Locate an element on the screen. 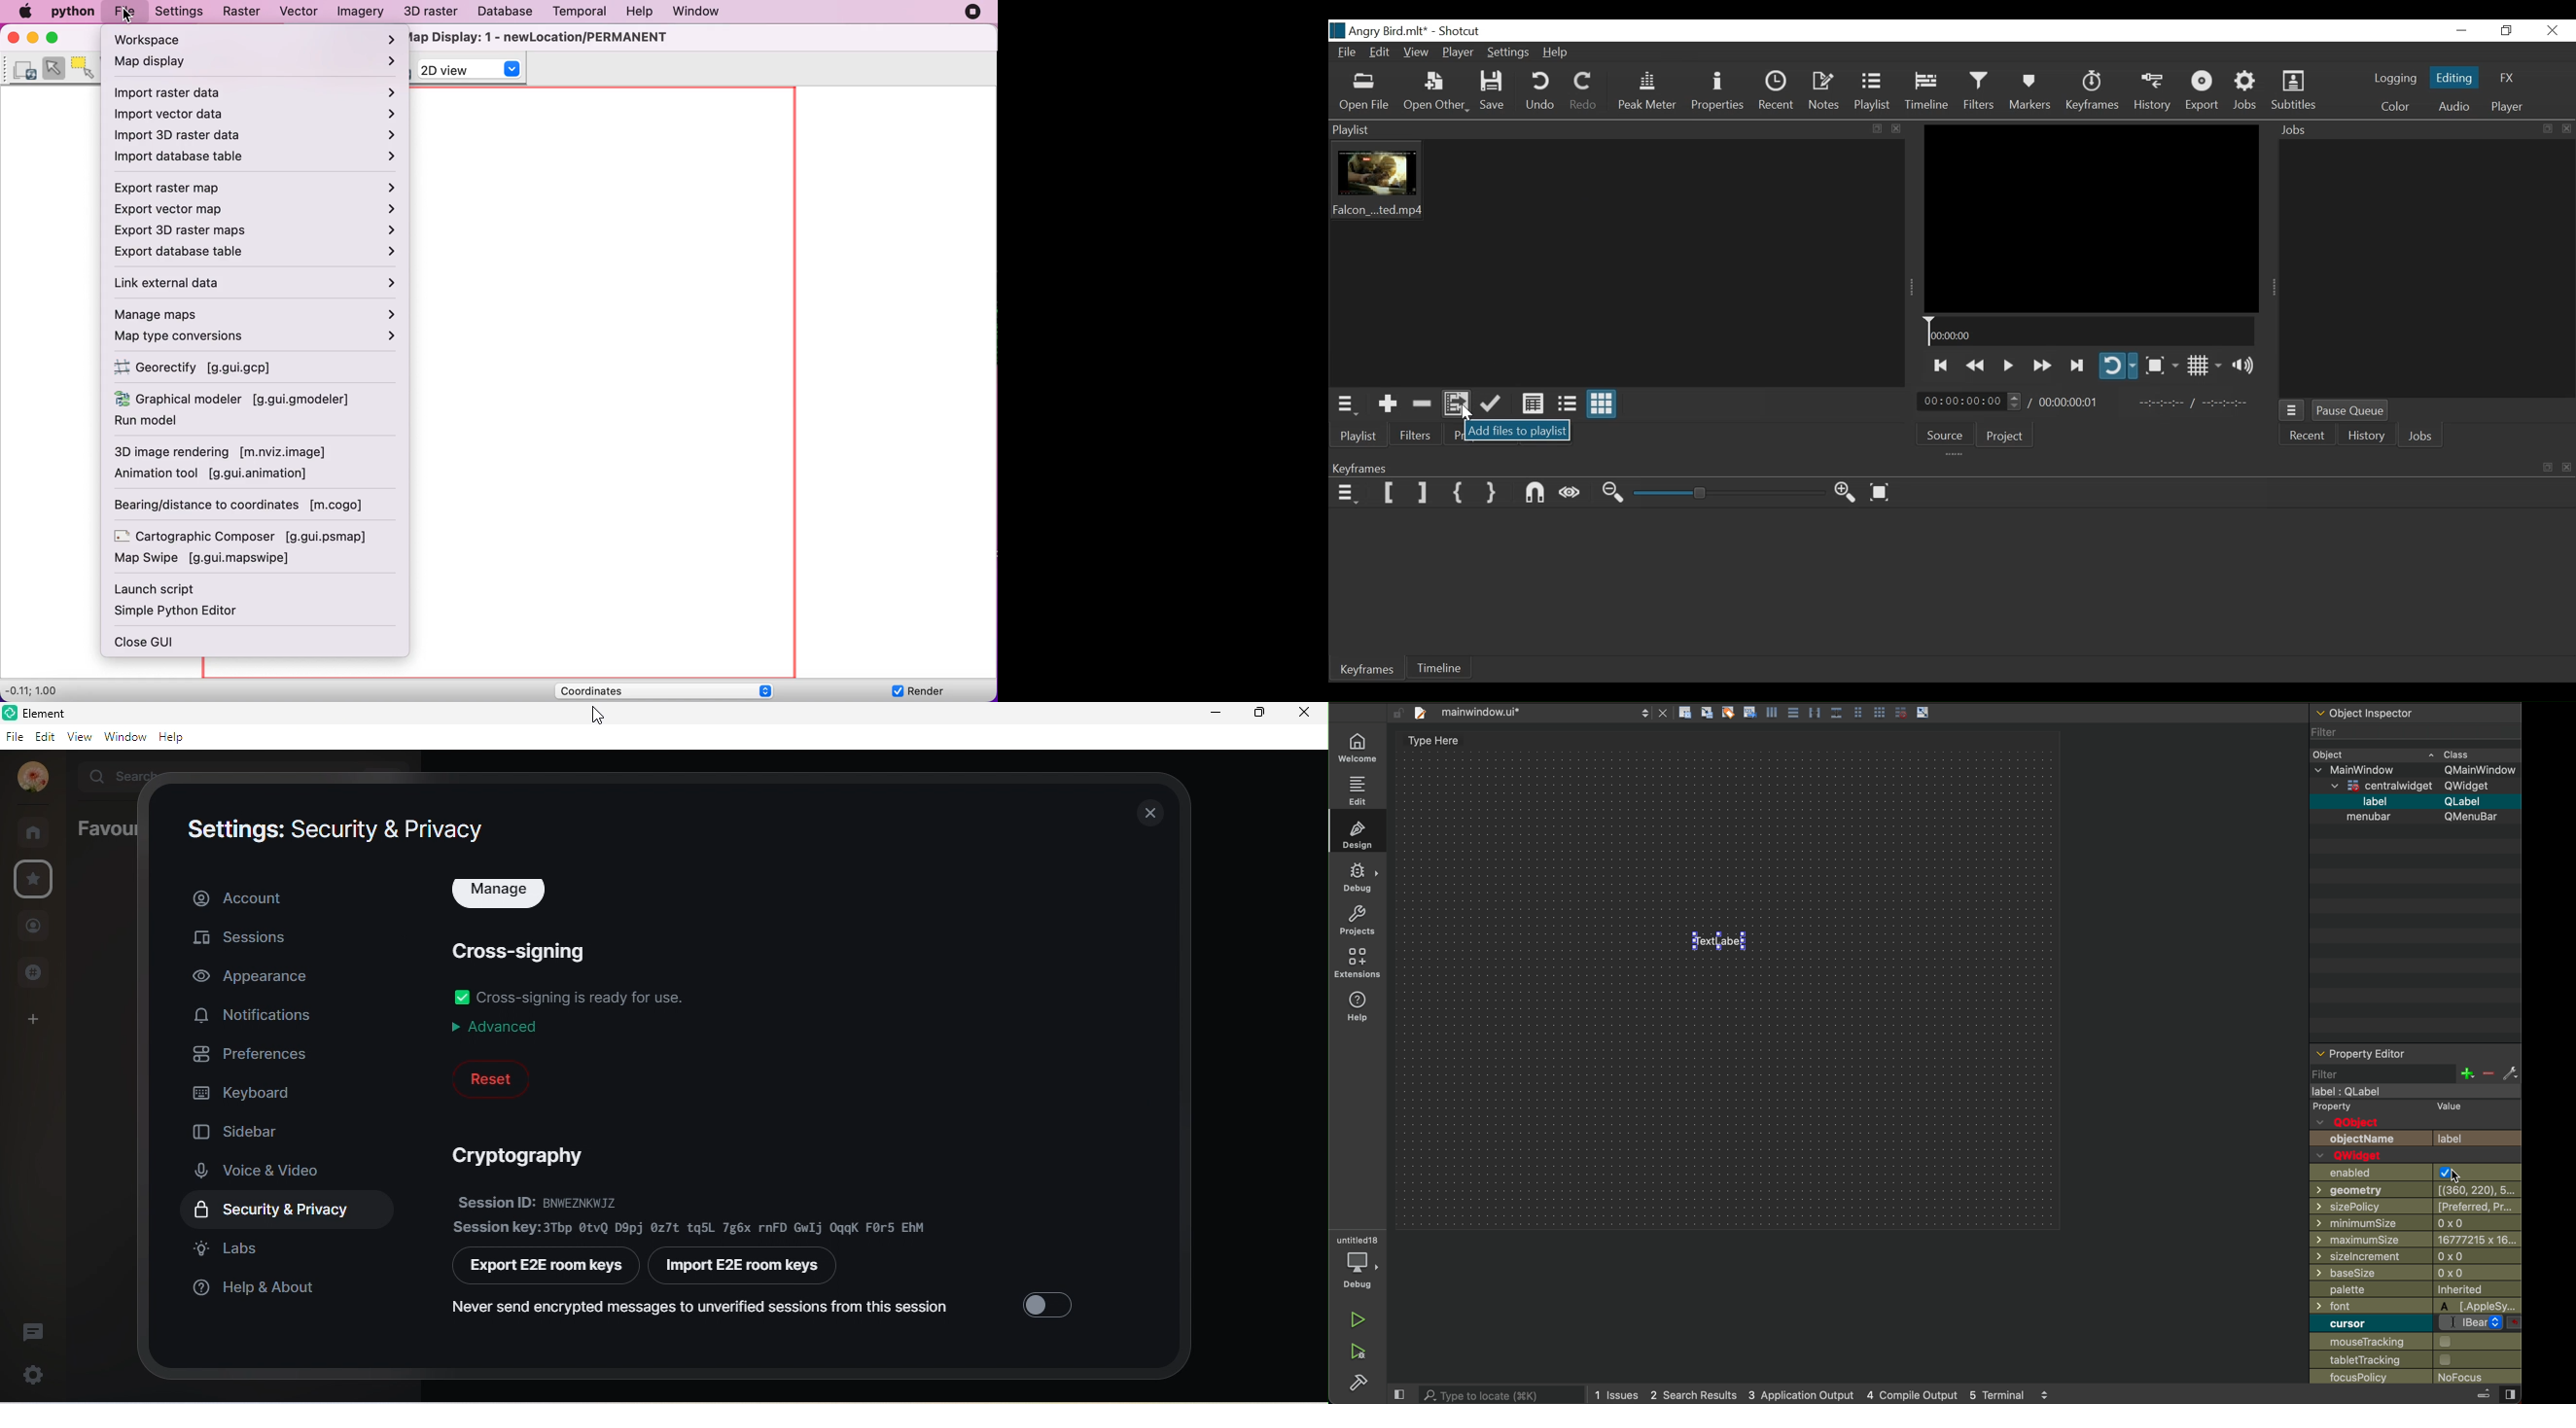  mainwidow is located at coordinates (2361, 769).